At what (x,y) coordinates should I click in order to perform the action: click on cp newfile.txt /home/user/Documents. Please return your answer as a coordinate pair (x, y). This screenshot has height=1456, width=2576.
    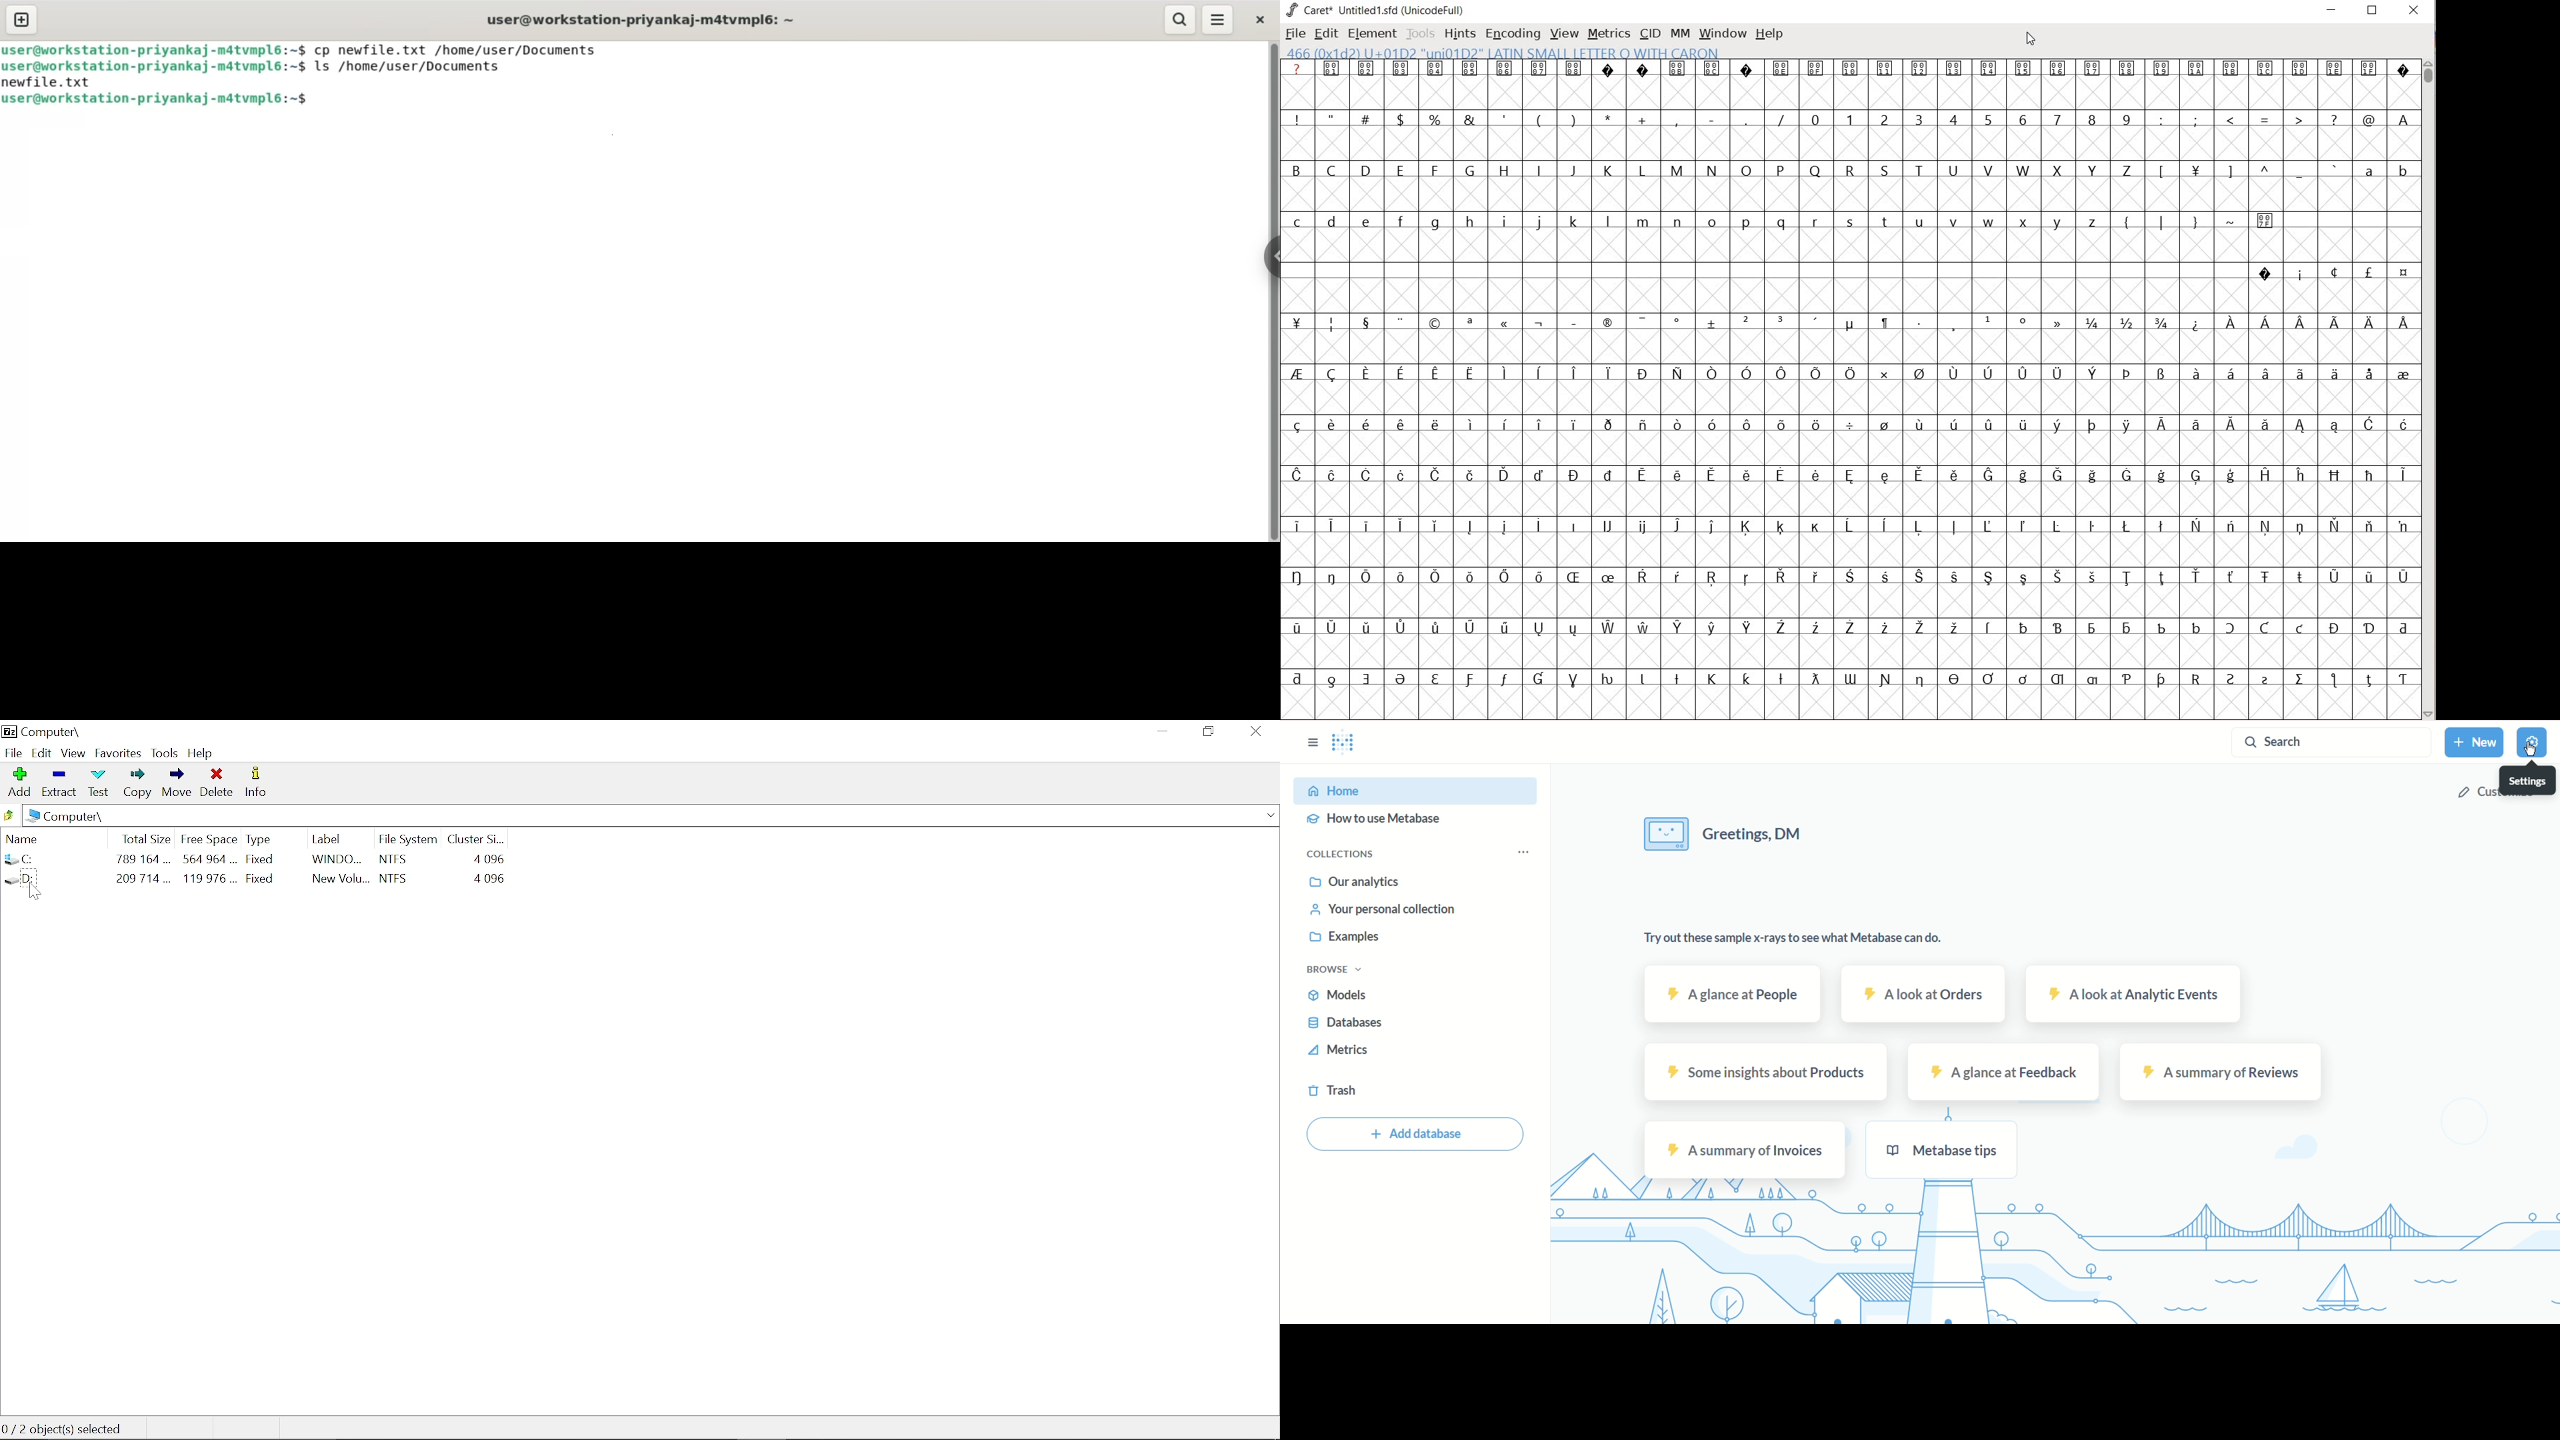
    Looking at the image, I should click on (457, 48).